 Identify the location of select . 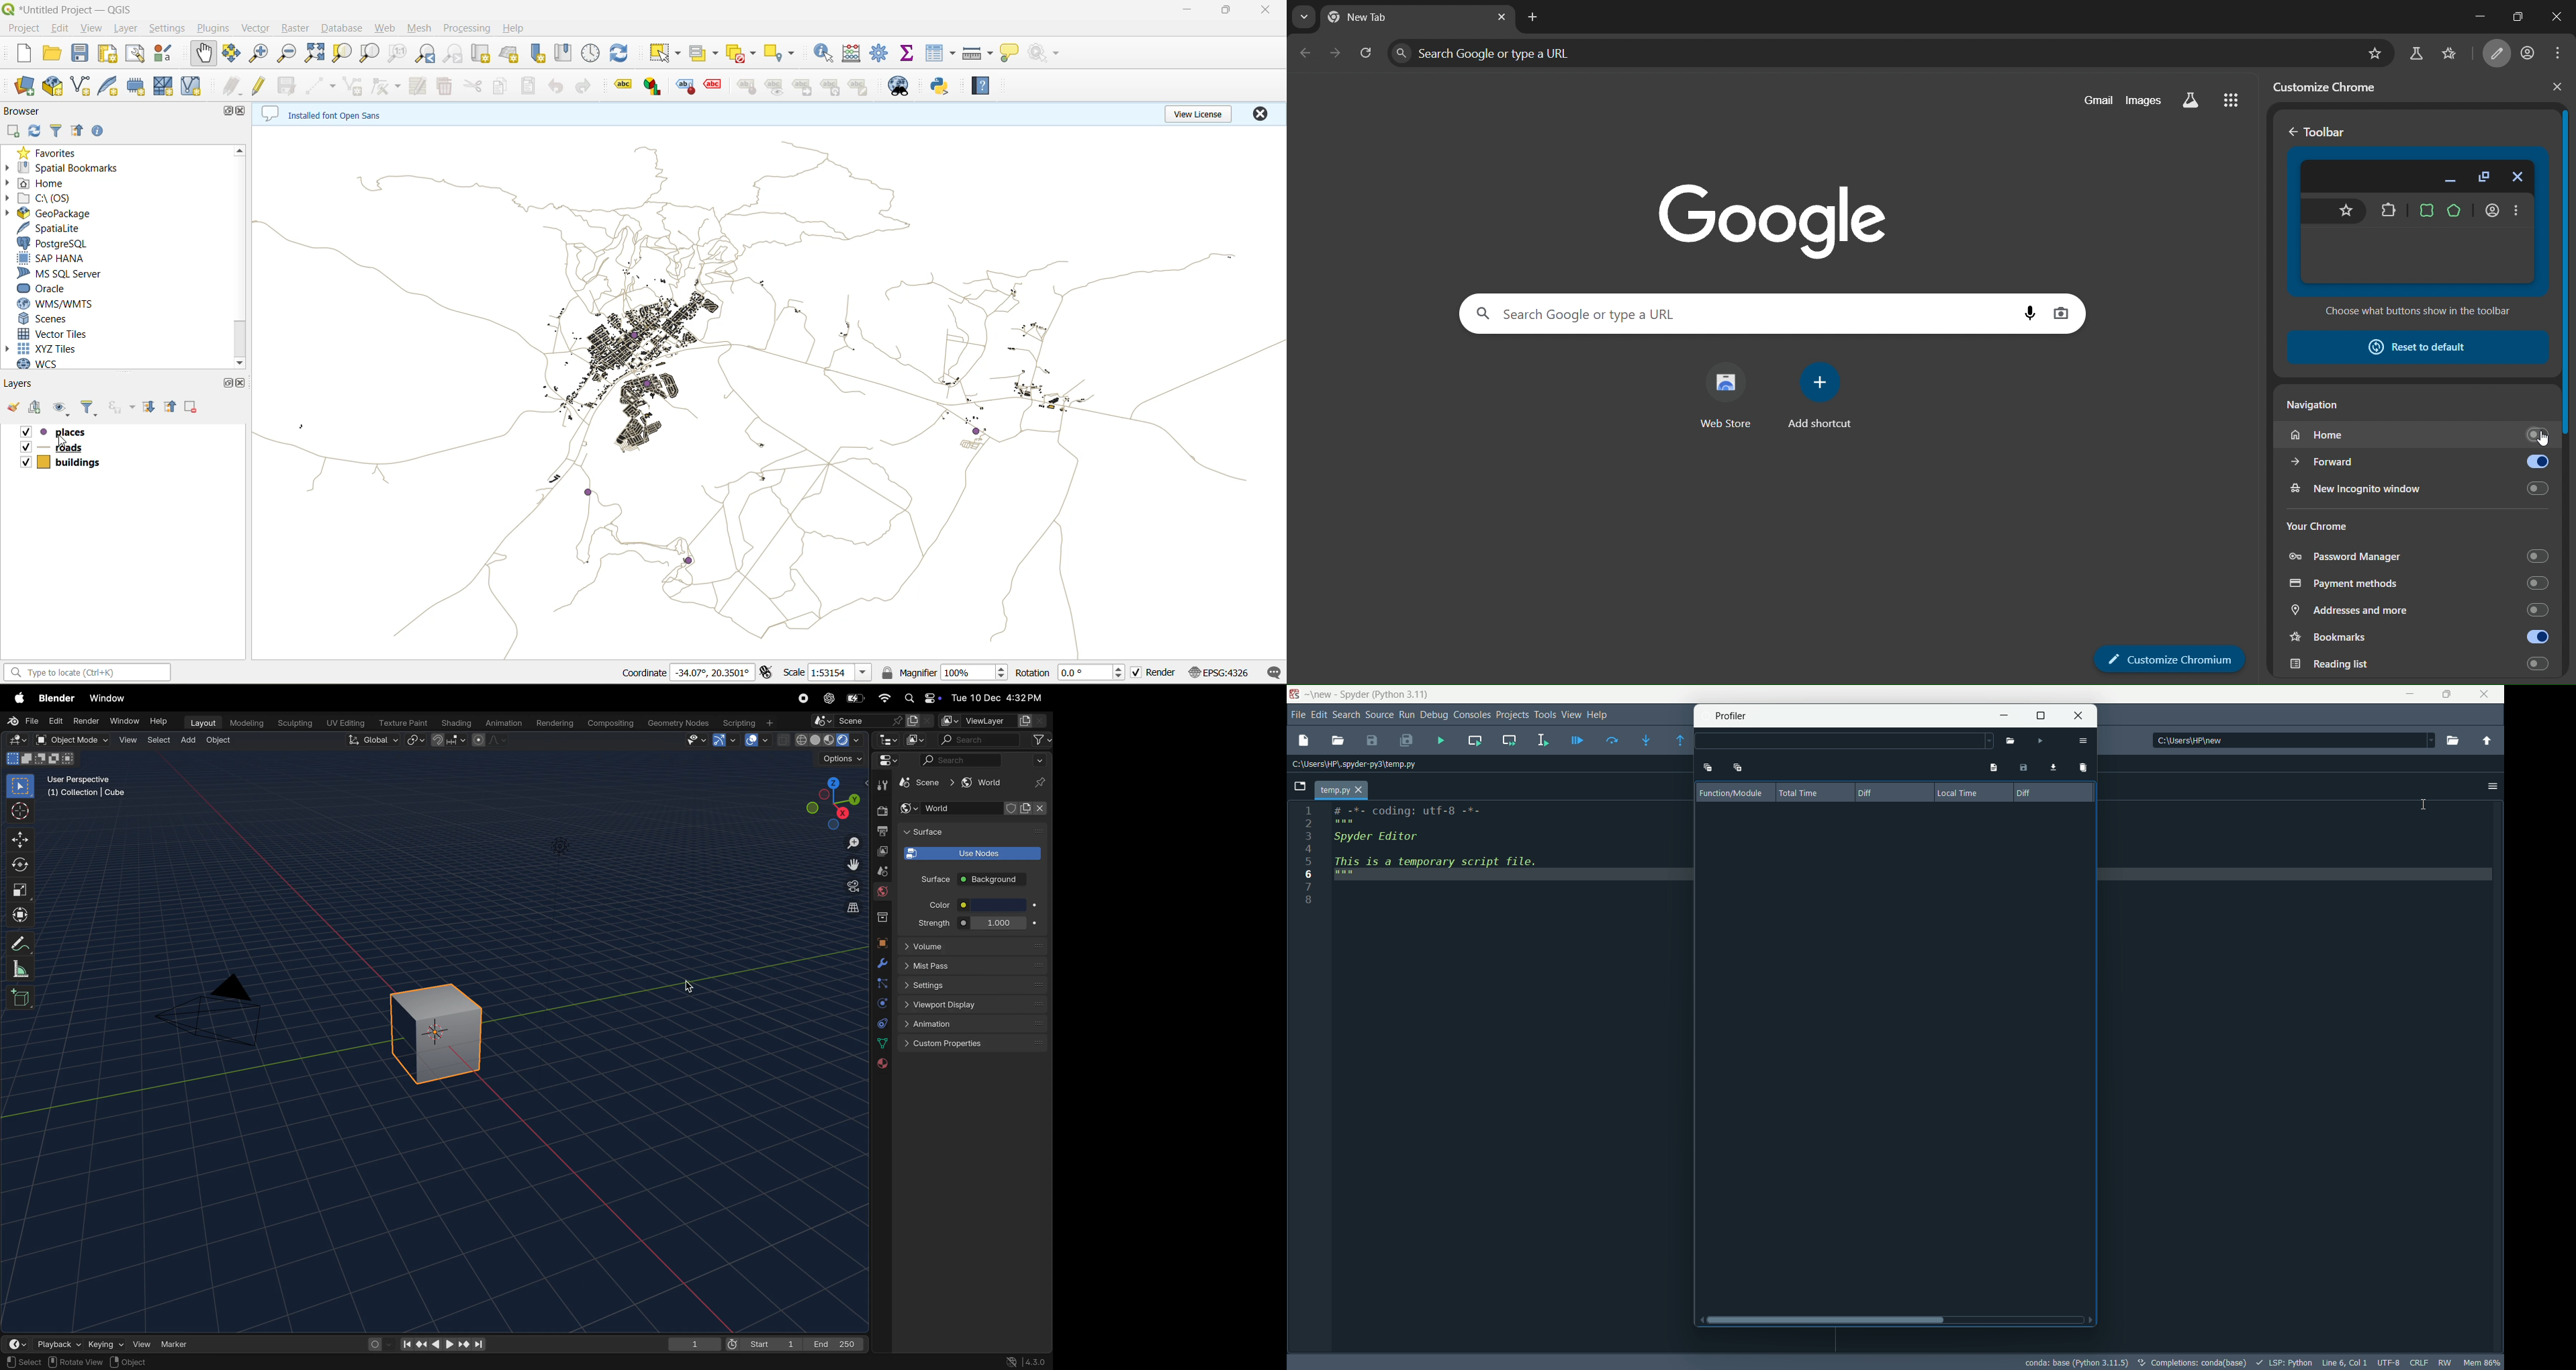
(664, 53).